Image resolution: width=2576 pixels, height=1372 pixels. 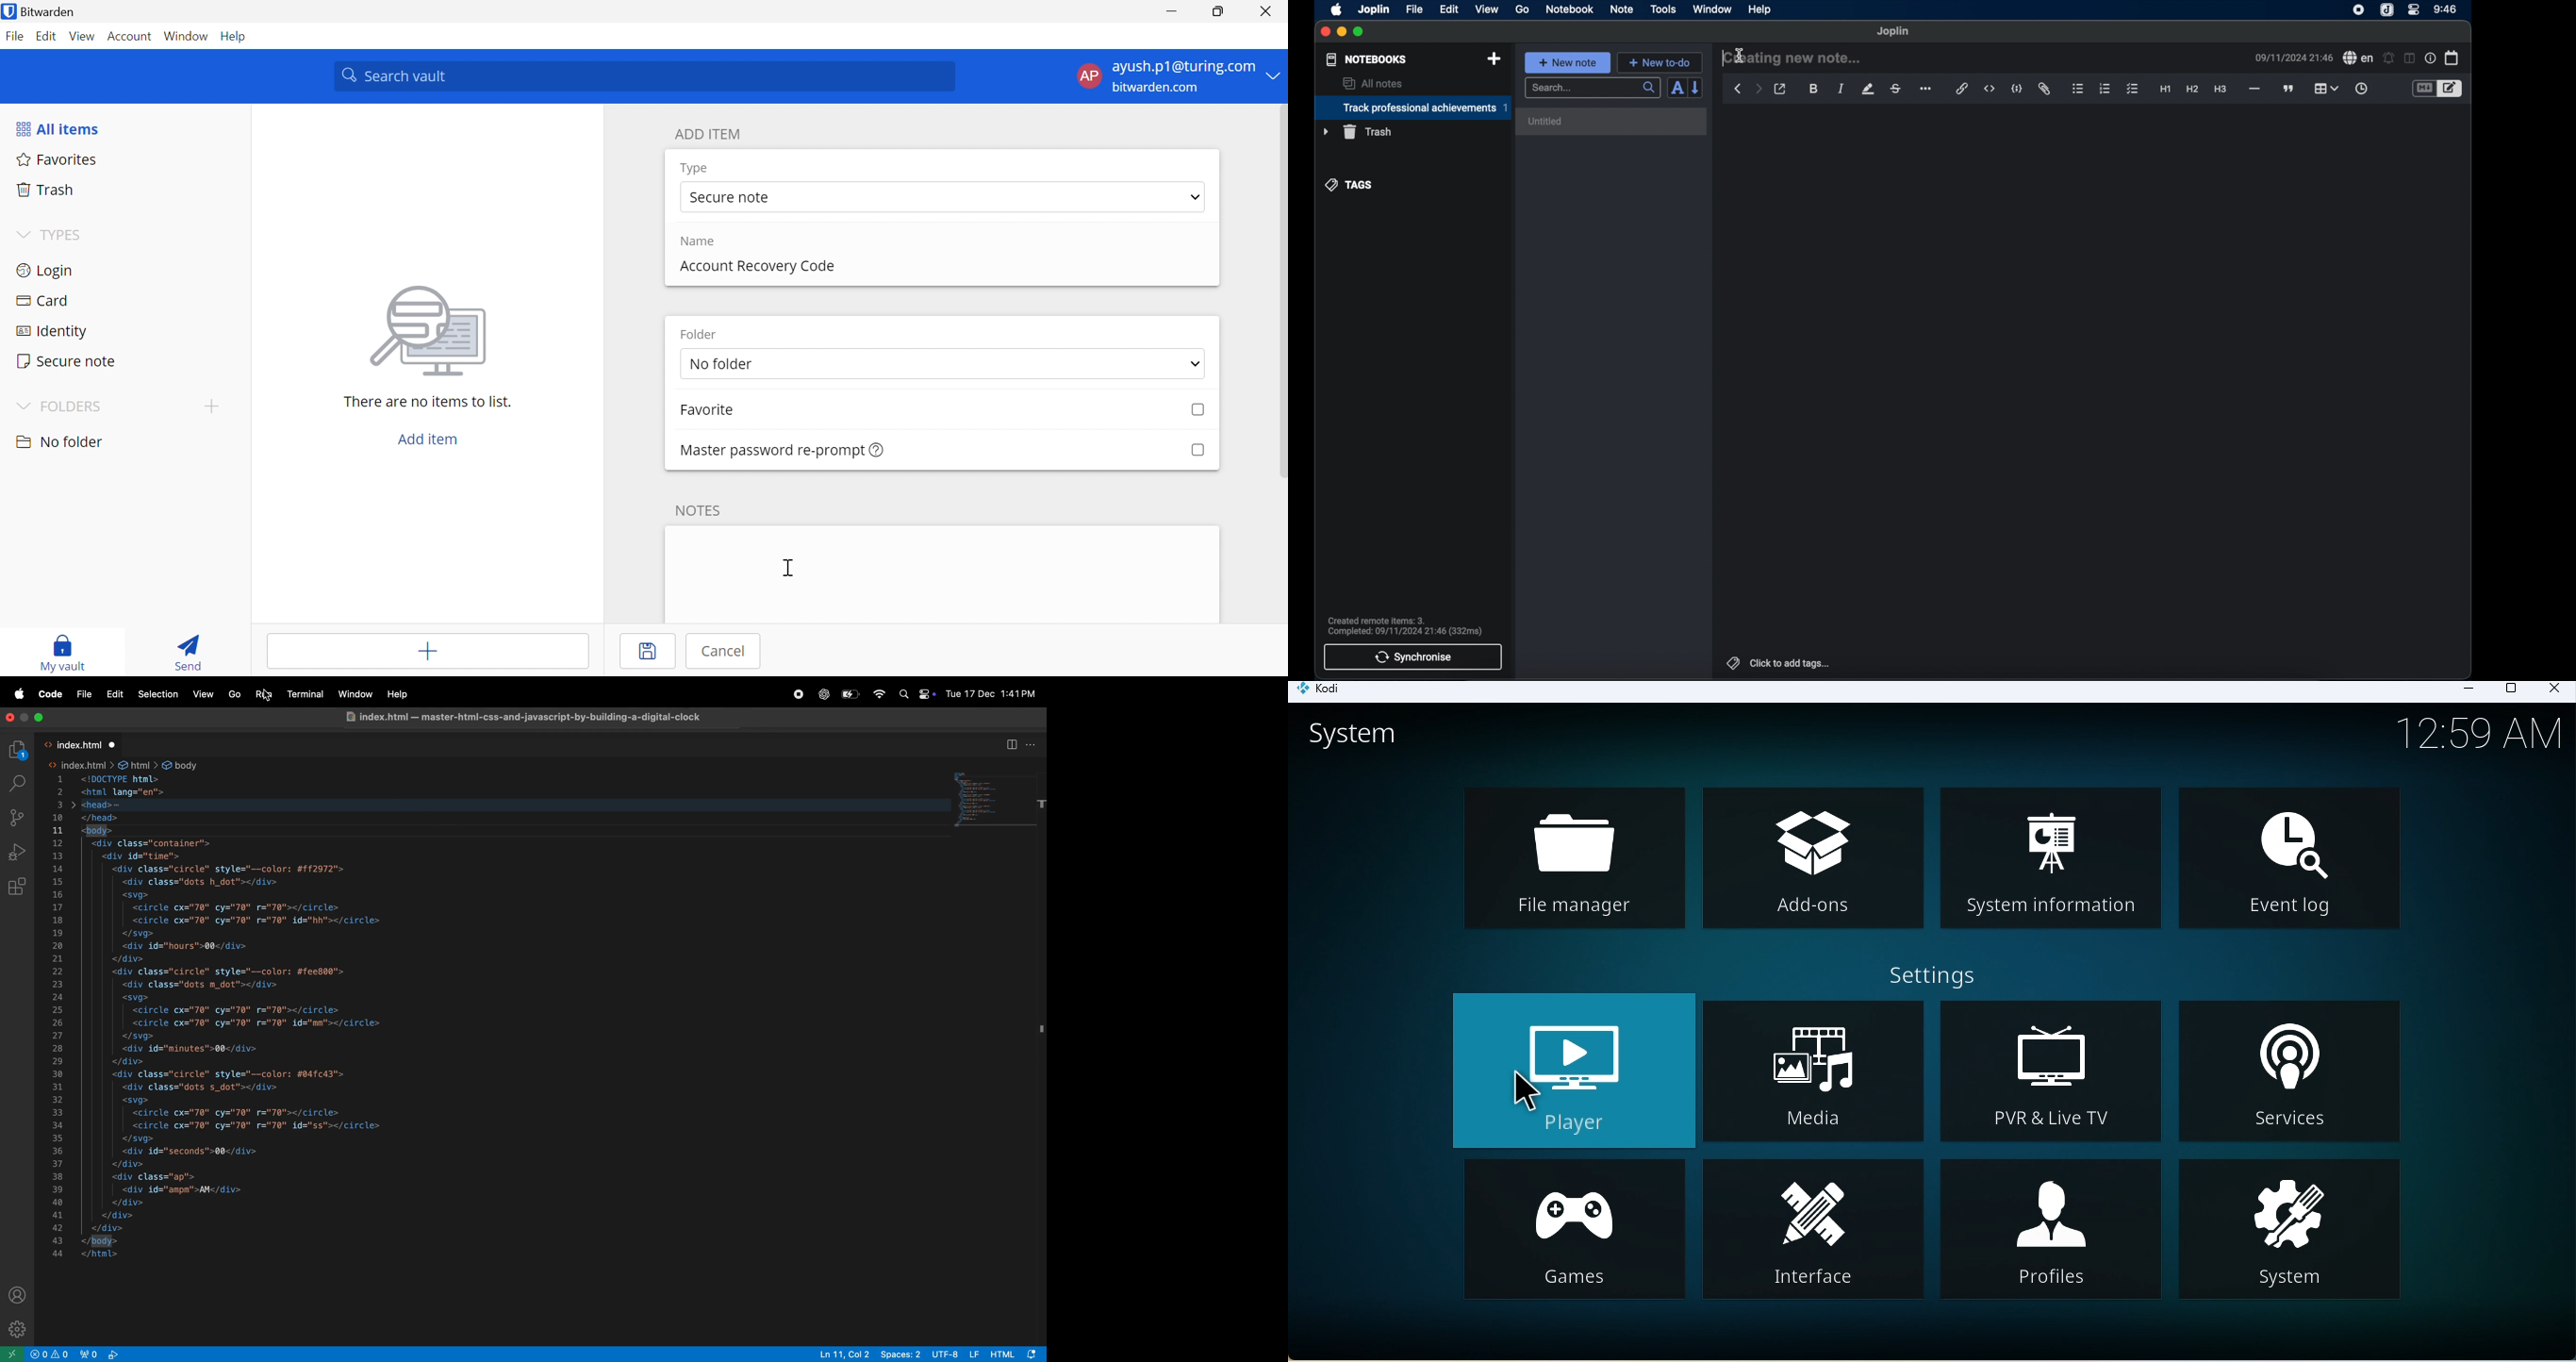 What do you see at coordinates (21, 851) in the screenshot?
I see `run debug` at bounding box center [21, 851].